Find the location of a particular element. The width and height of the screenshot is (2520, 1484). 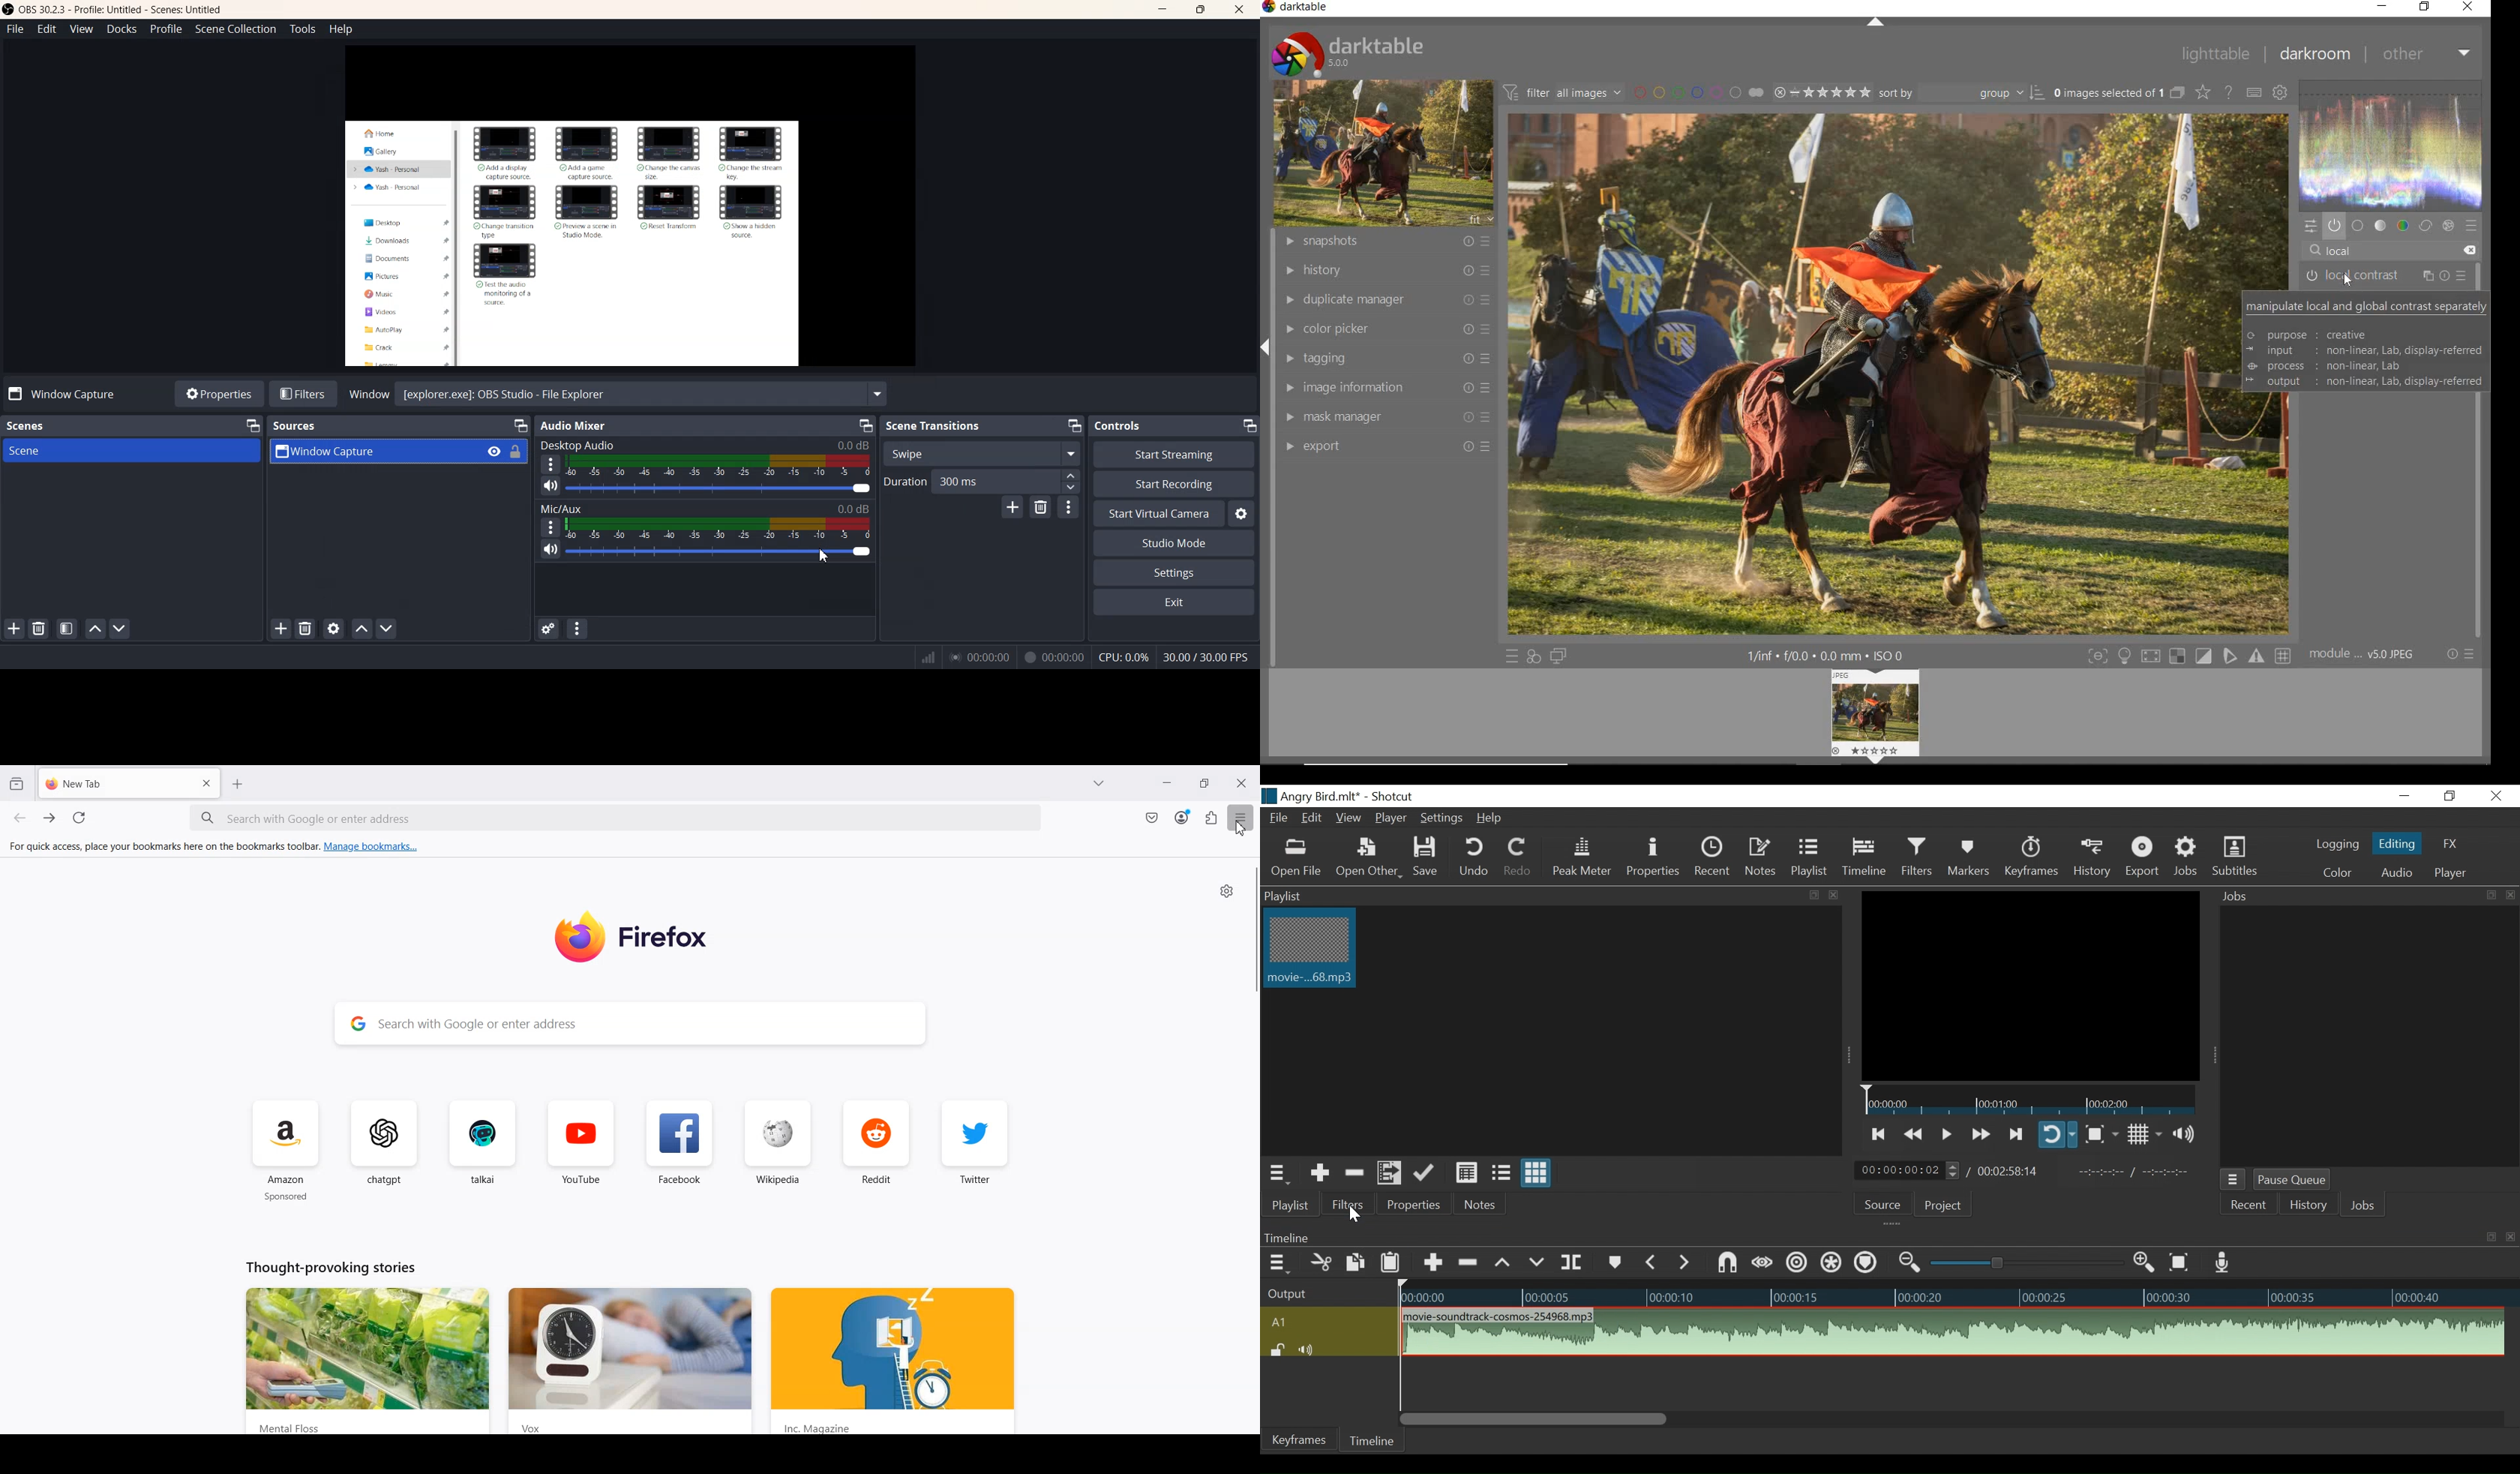

duplicate manager is located at coordinates (1383, 300).